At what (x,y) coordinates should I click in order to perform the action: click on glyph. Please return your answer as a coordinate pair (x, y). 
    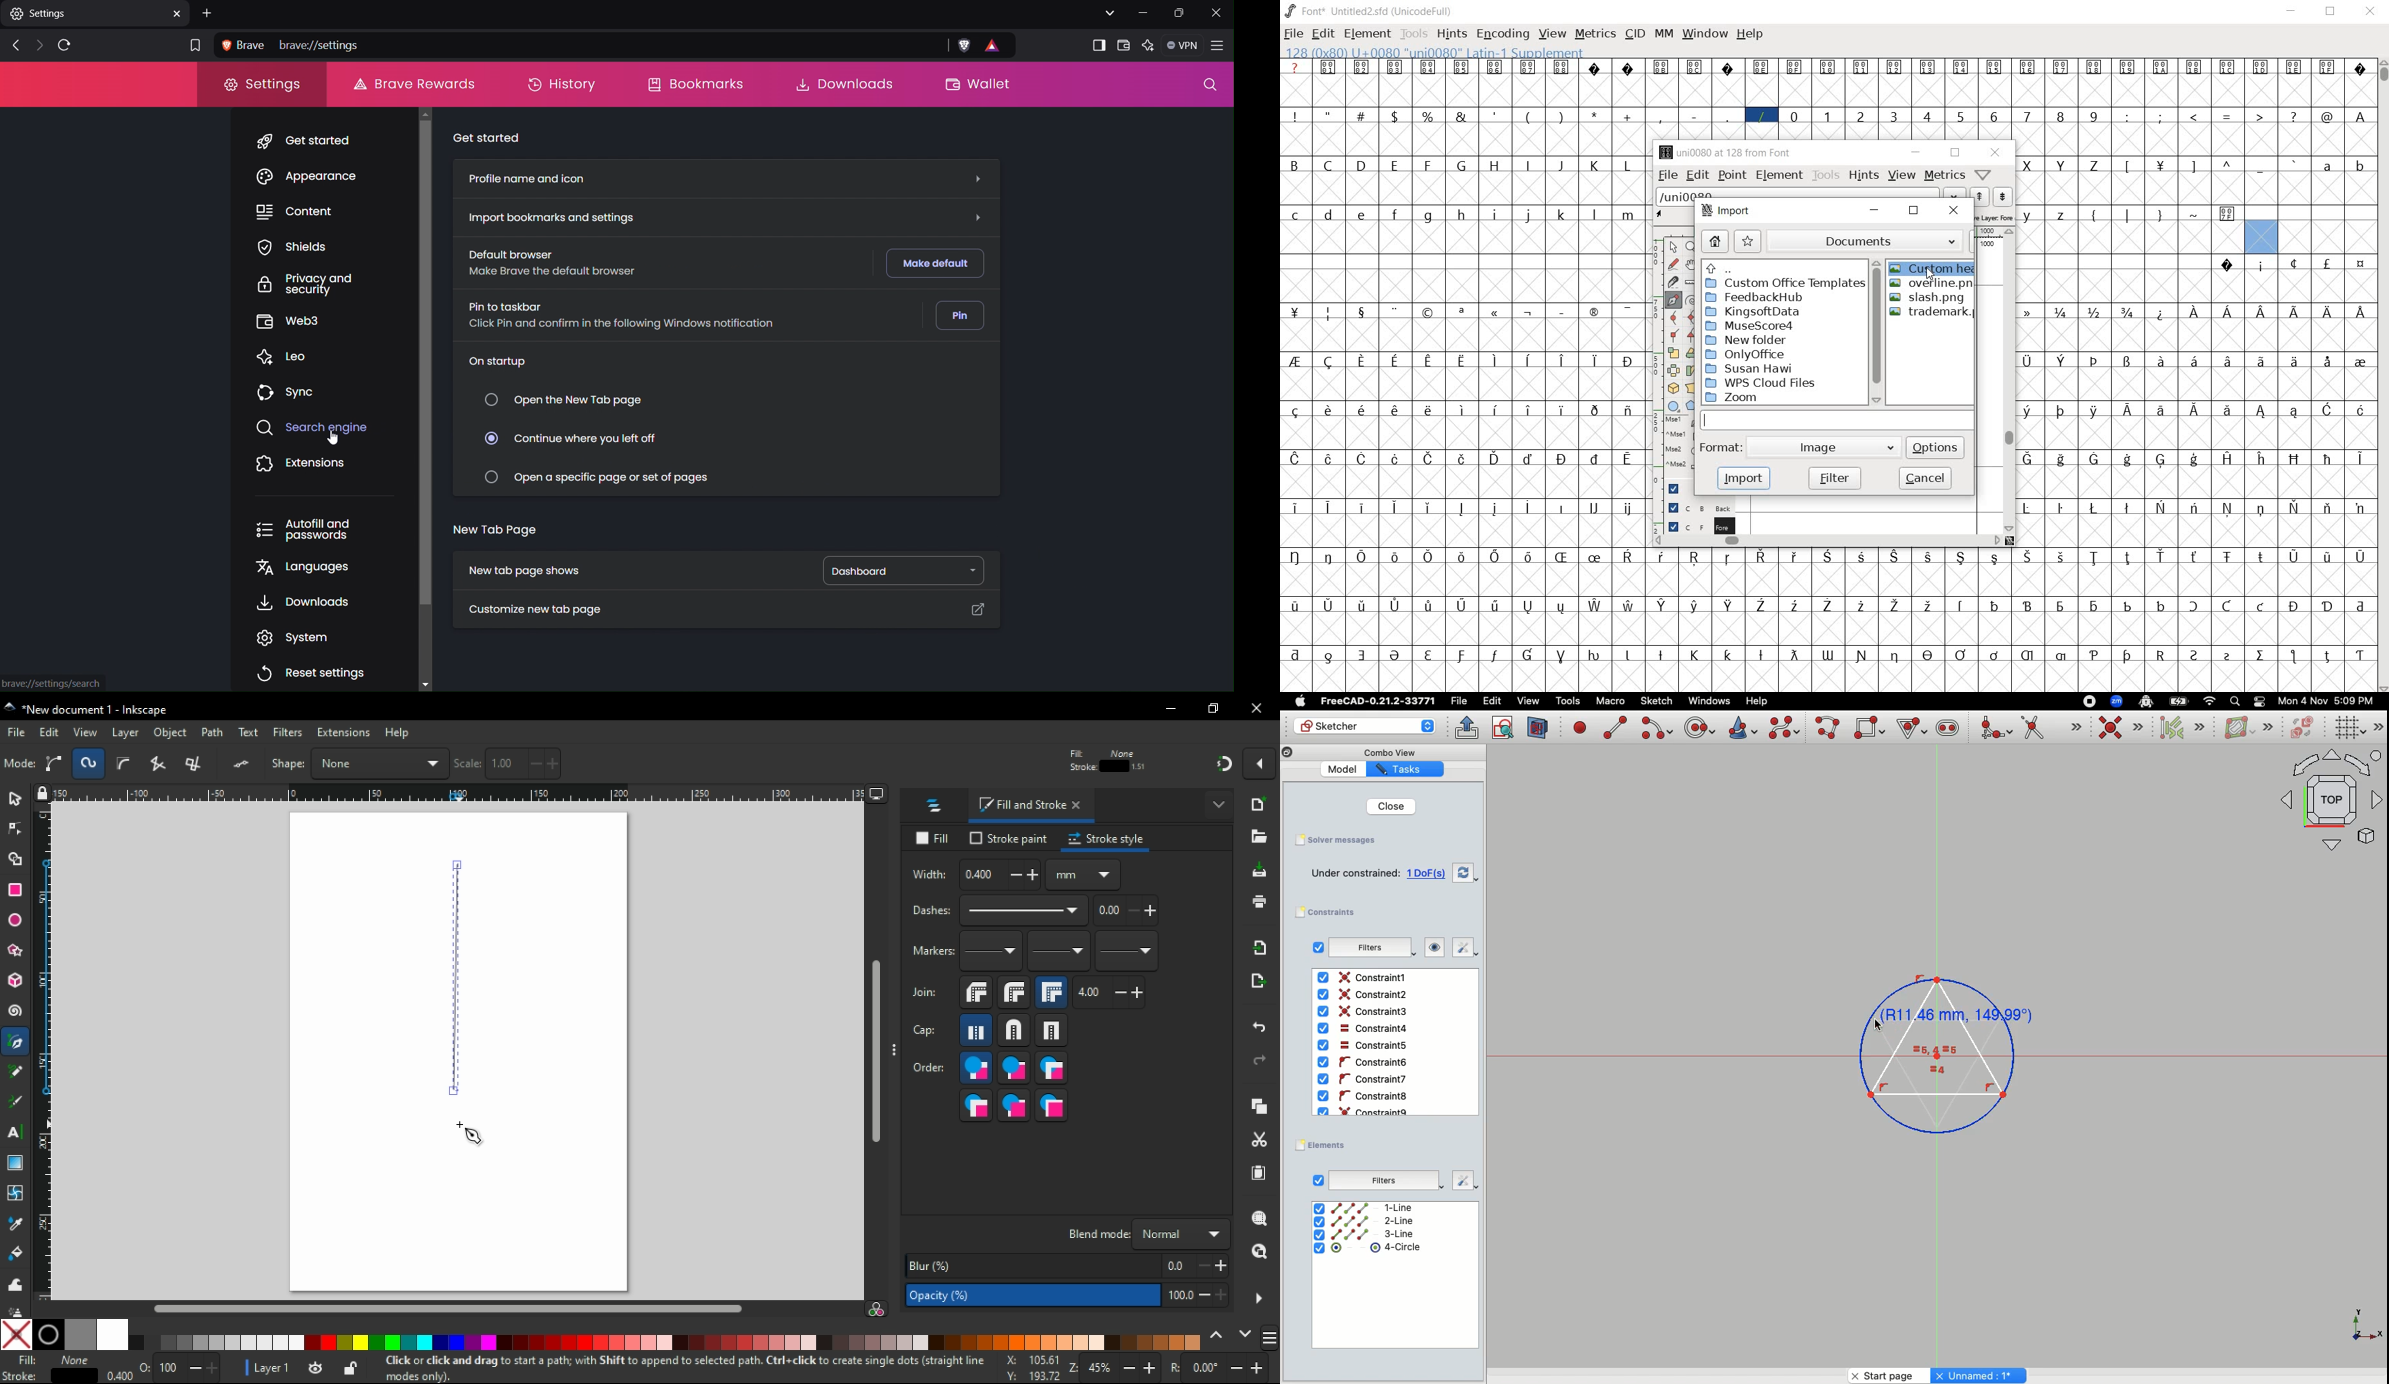
    Looking at the image, I should click on (2061, 460).